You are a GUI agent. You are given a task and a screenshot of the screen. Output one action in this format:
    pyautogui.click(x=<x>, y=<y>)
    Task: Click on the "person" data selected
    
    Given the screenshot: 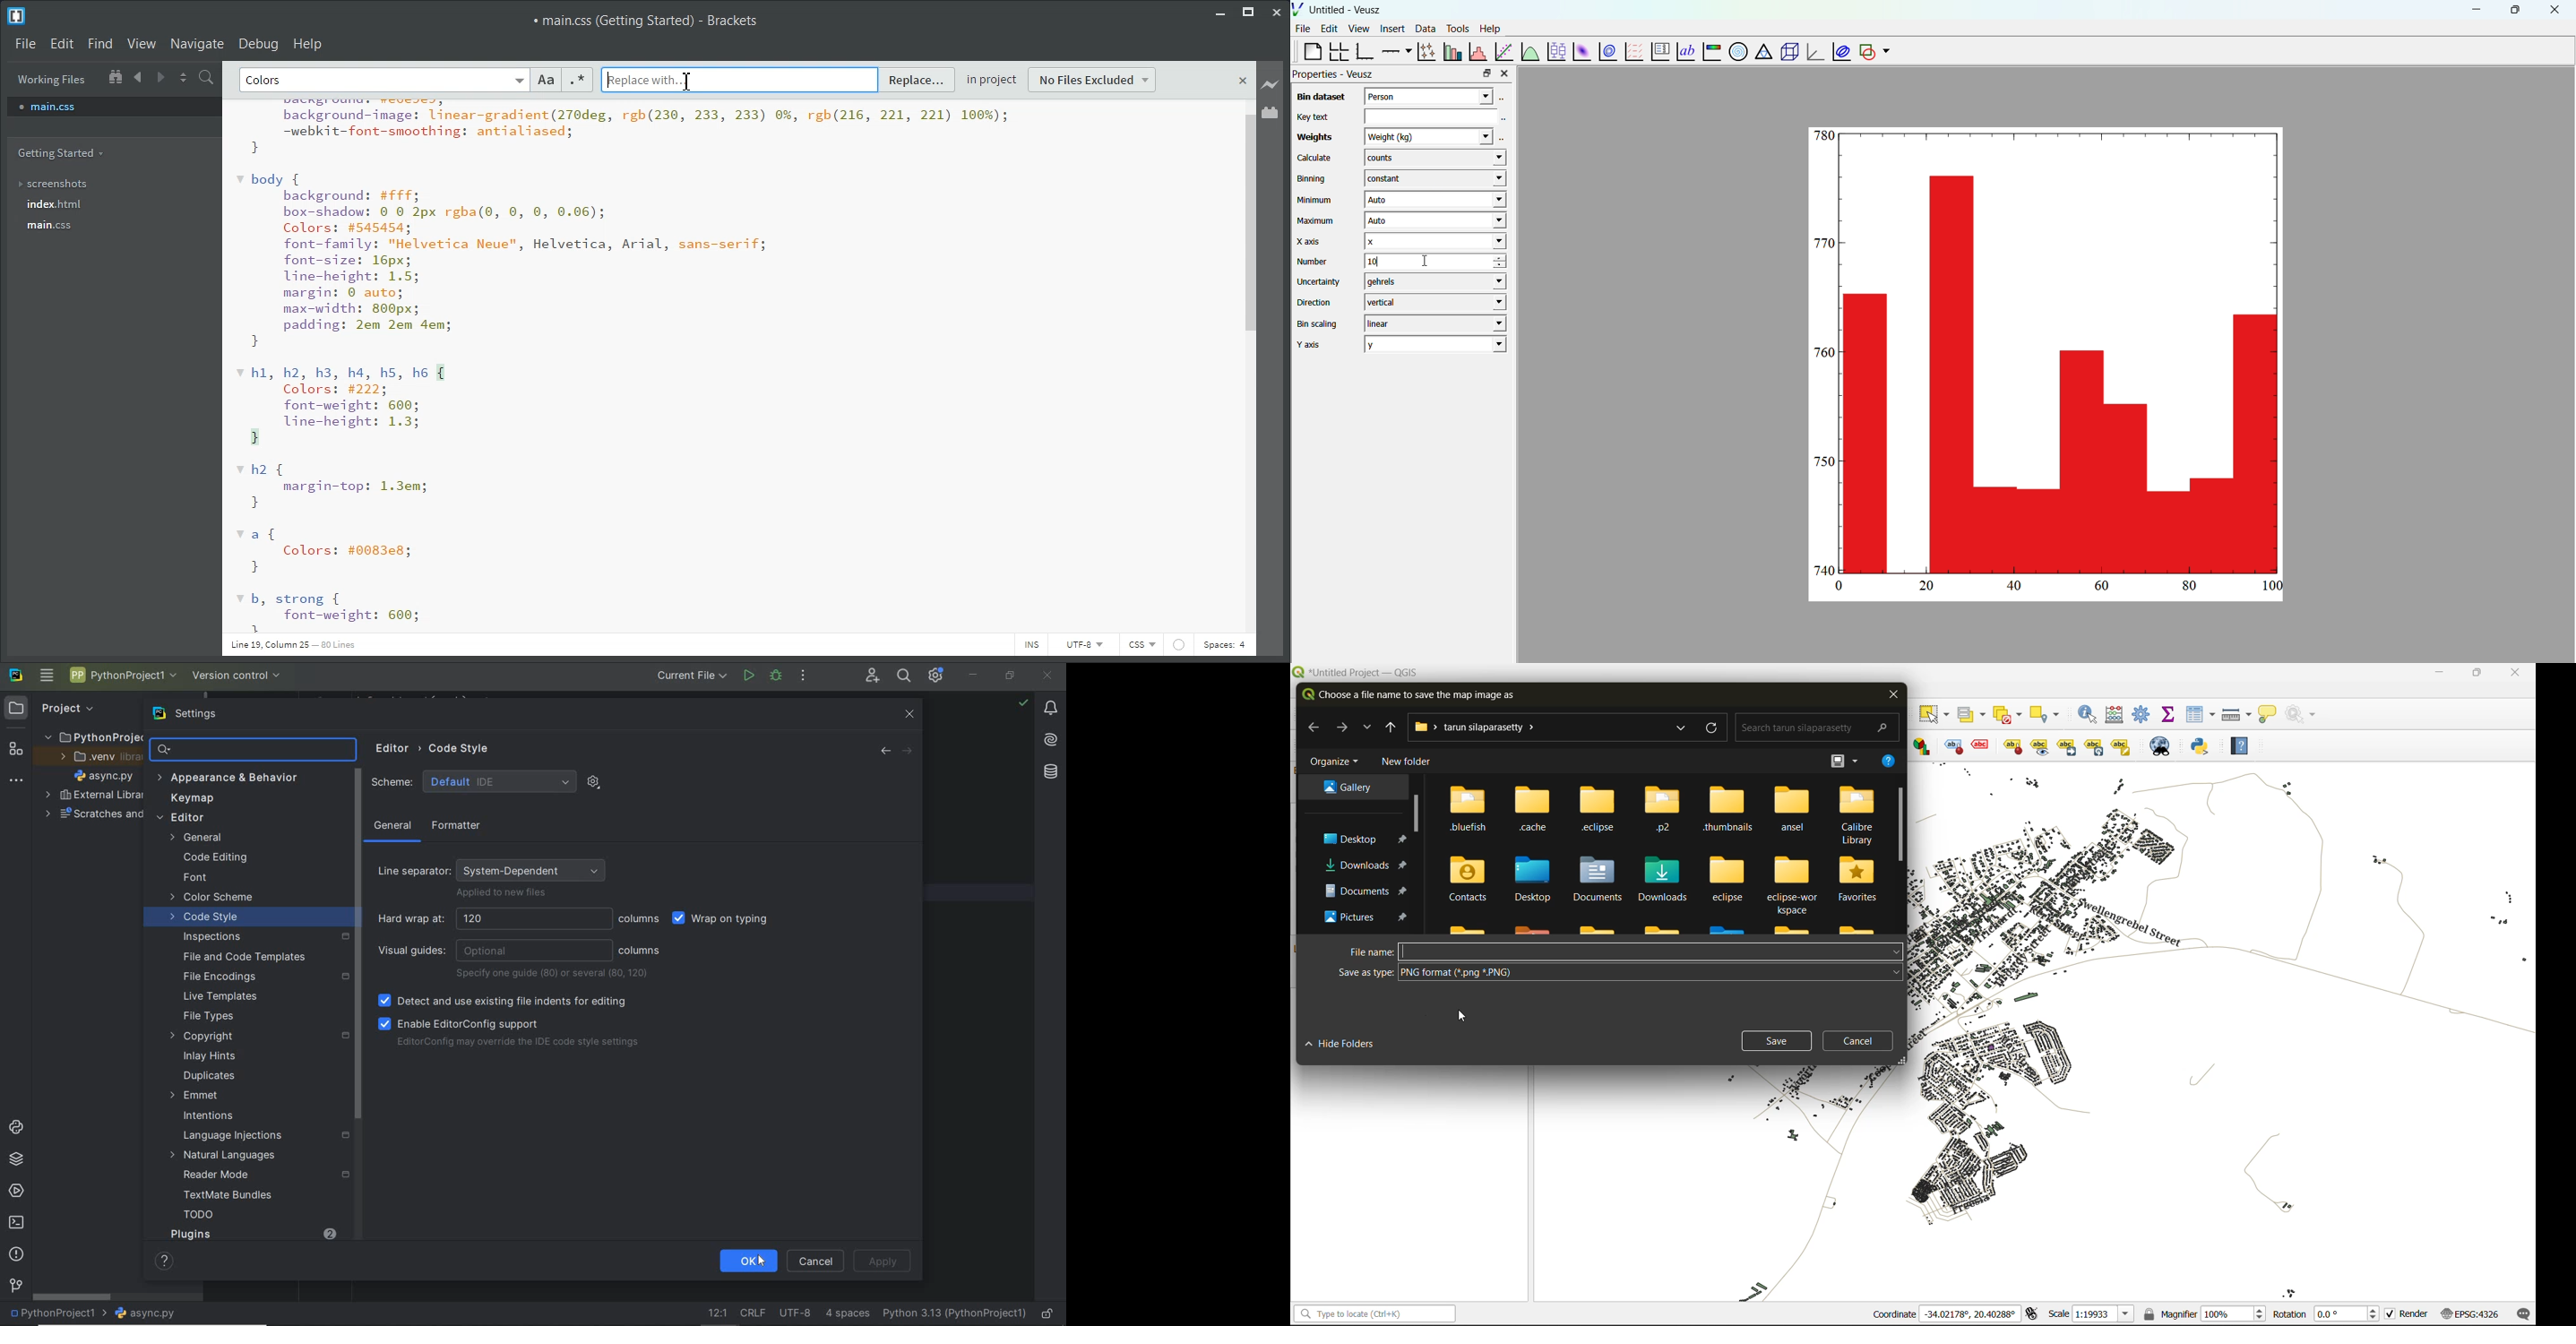 What is the action you would take?
    pyautogui.click(x=1438, y=95)
    